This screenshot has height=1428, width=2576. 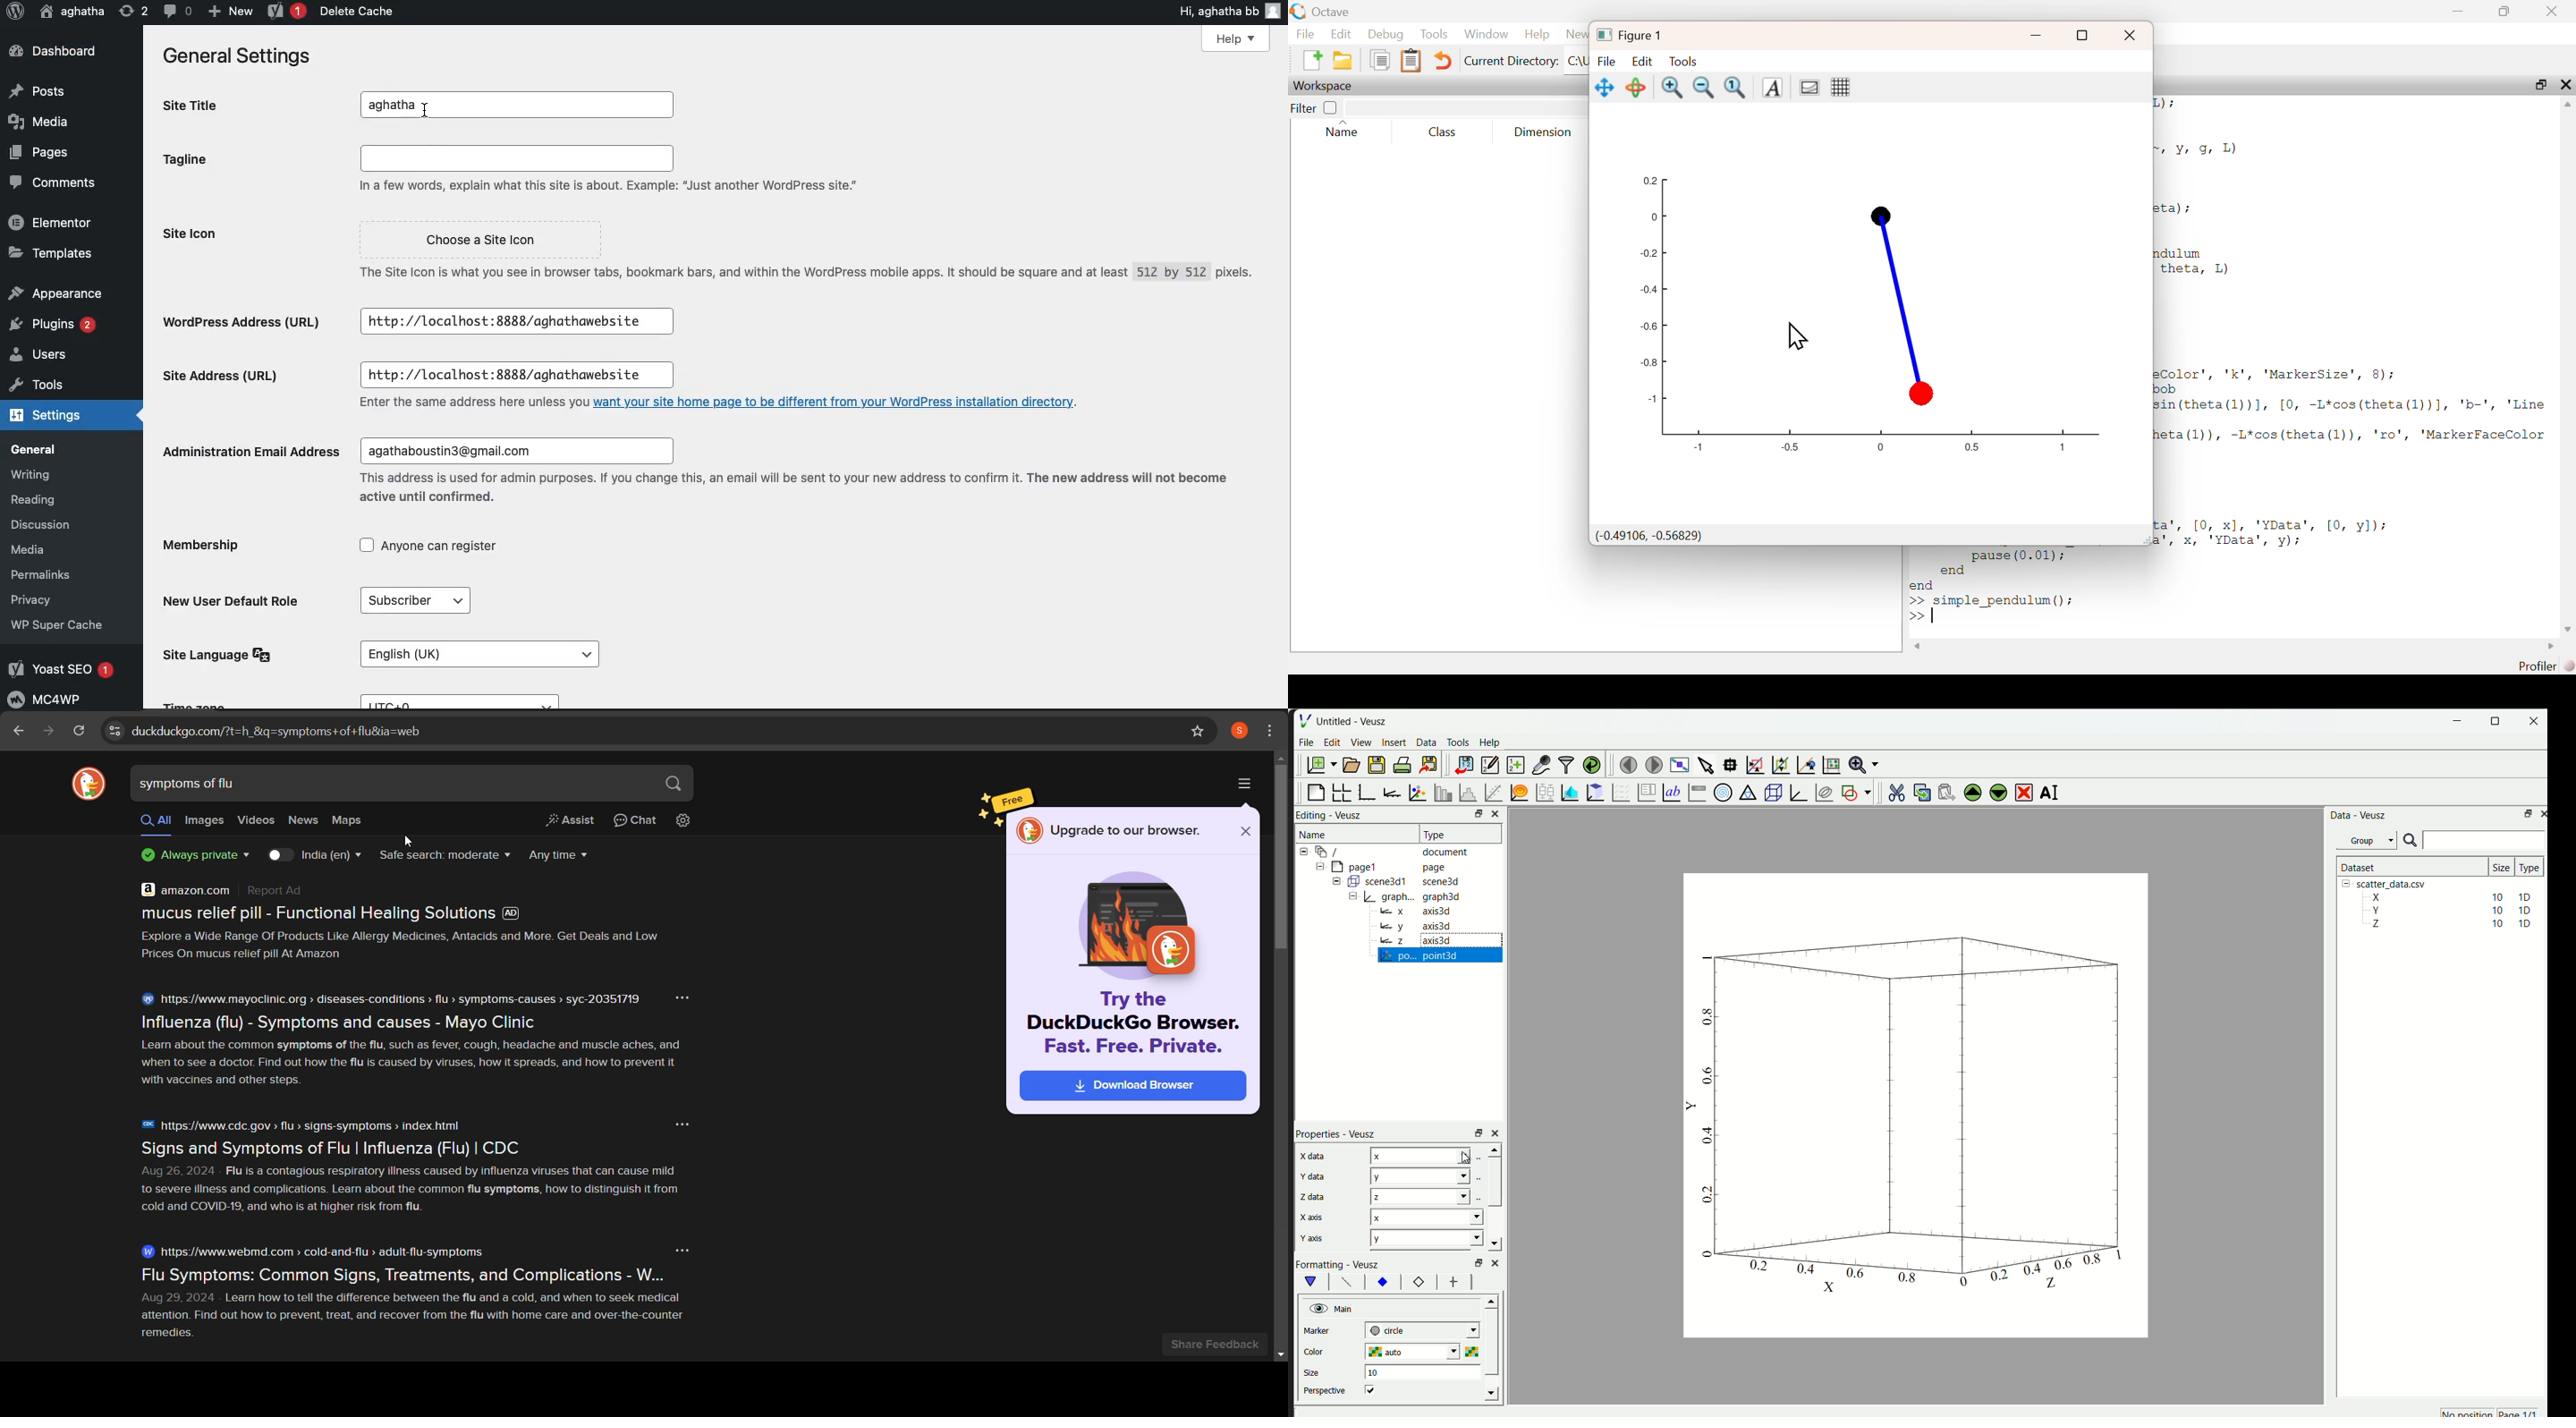 I want to click on Automatic limits, so click(x=1736, y=87).